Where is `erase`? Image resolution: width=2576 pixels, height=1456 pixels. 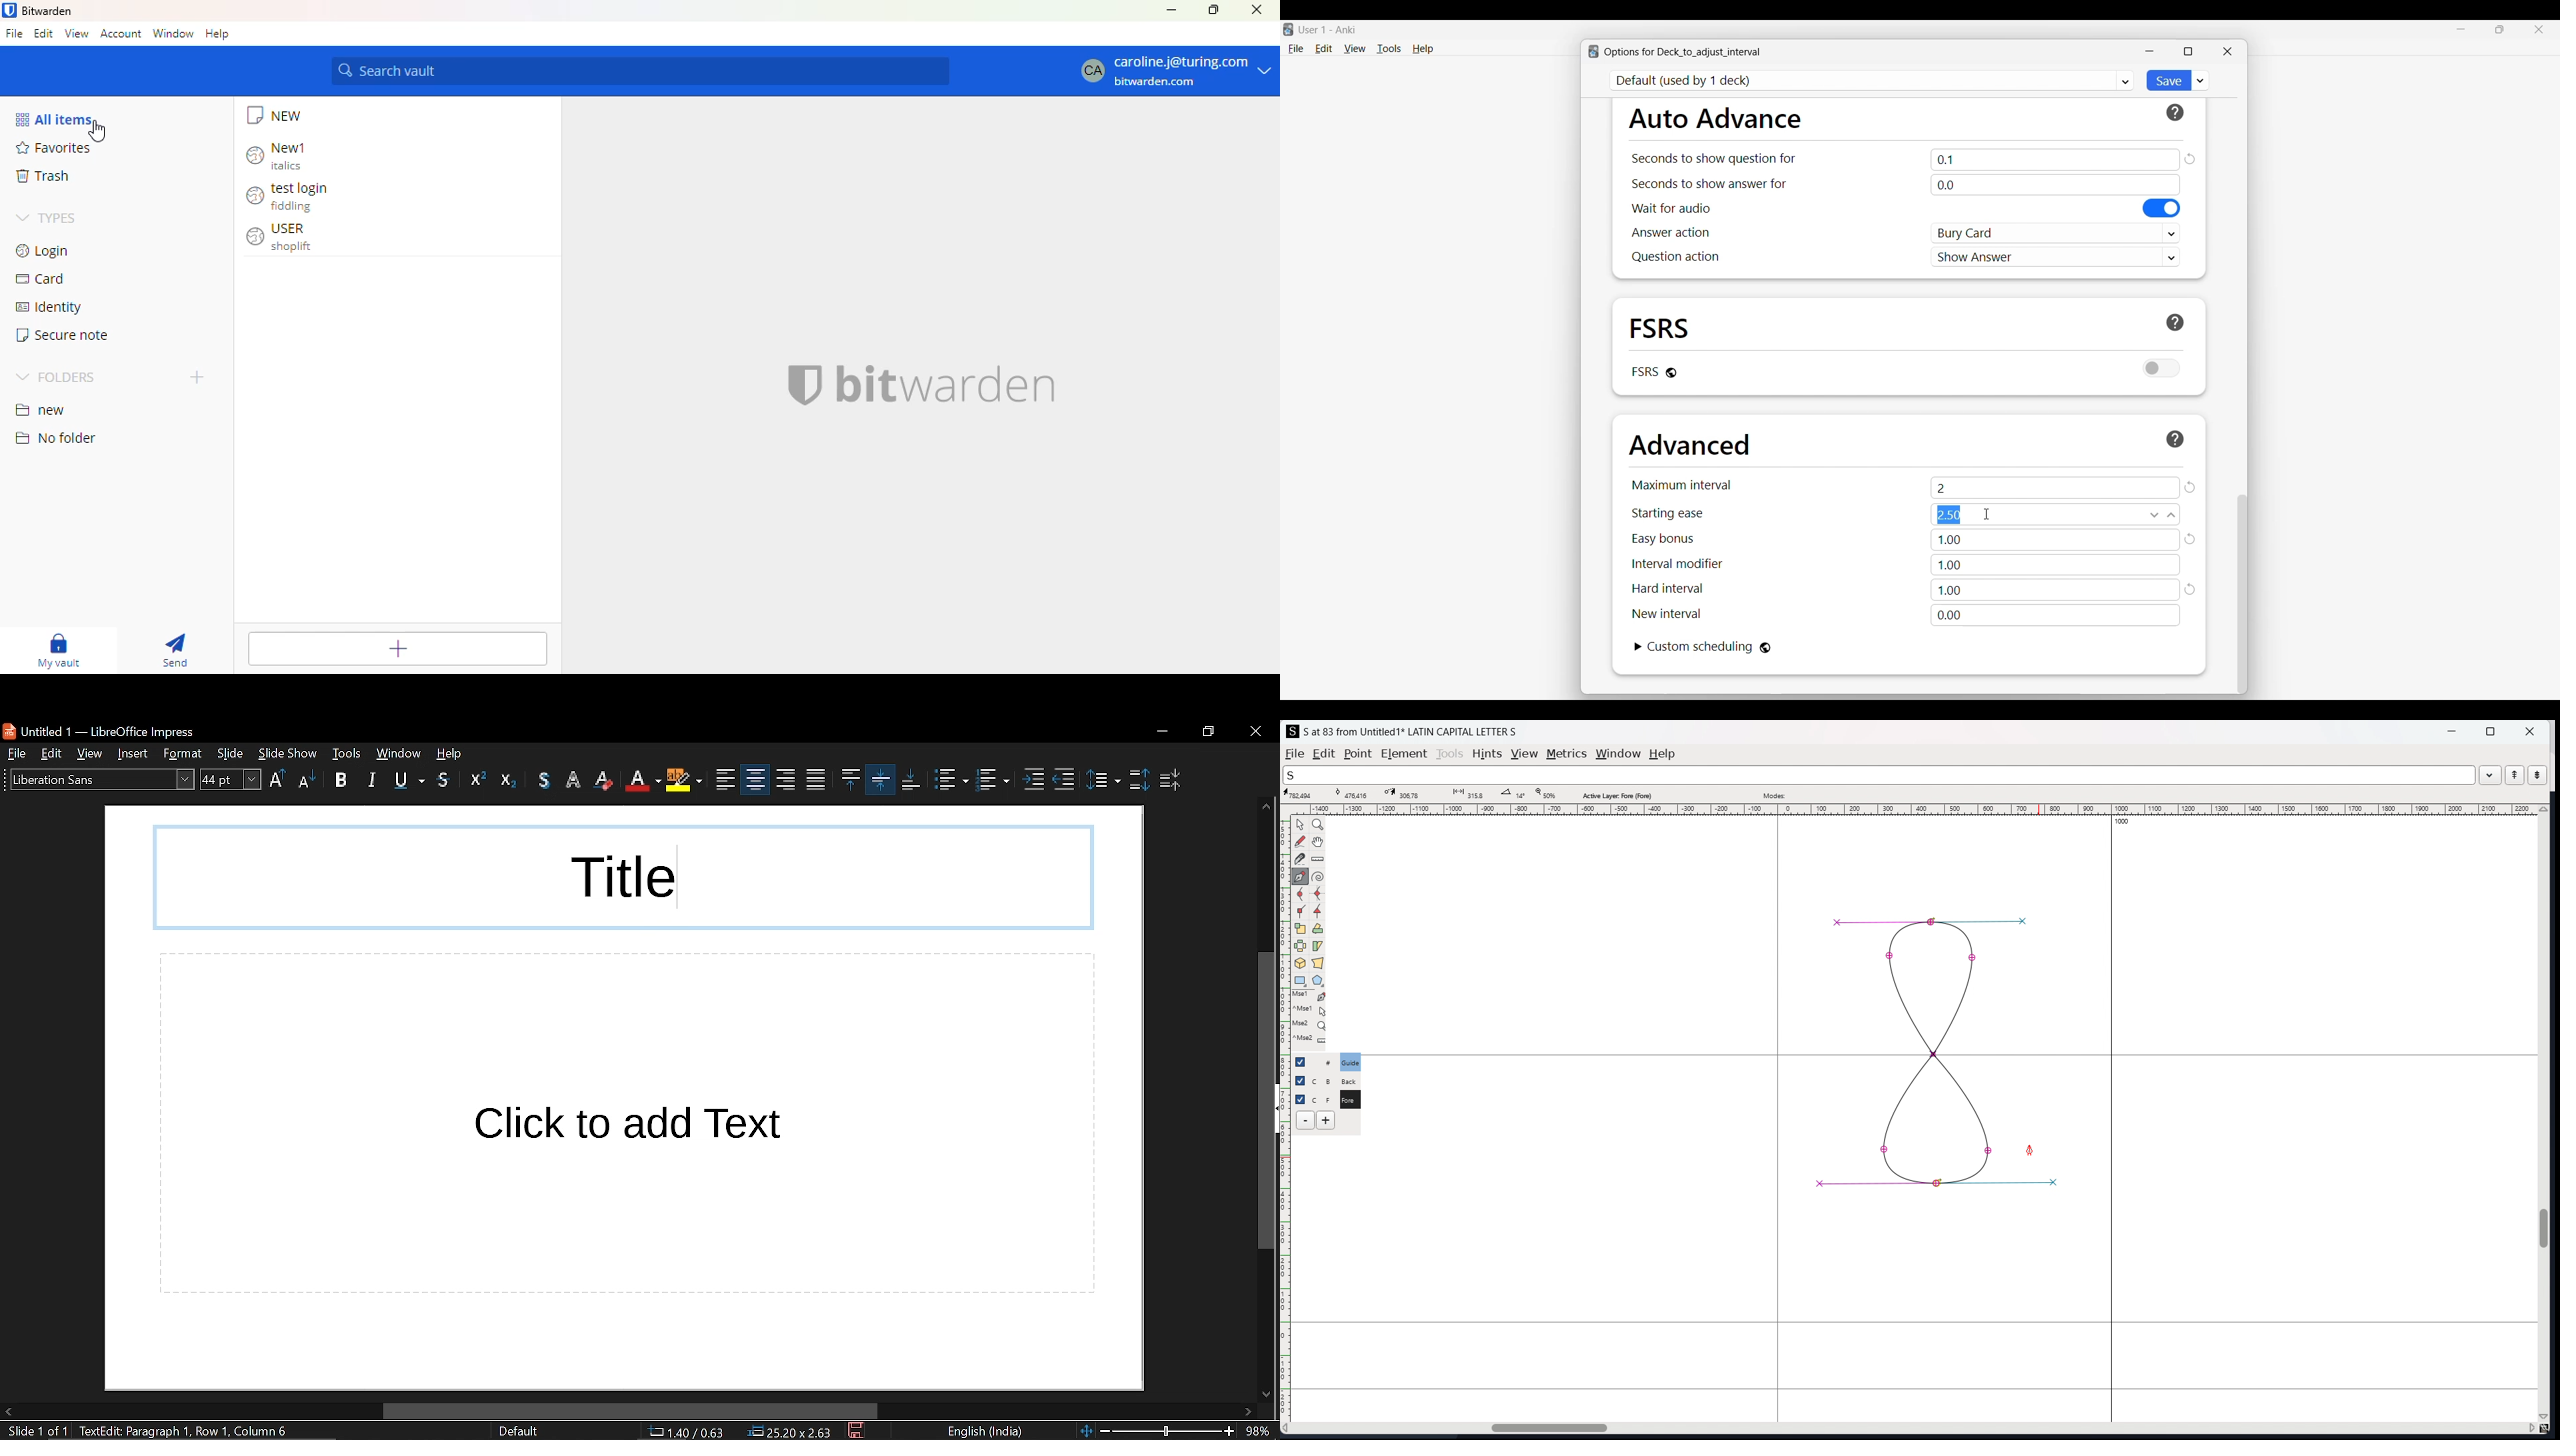 erase is located at coordinates (574, 780).